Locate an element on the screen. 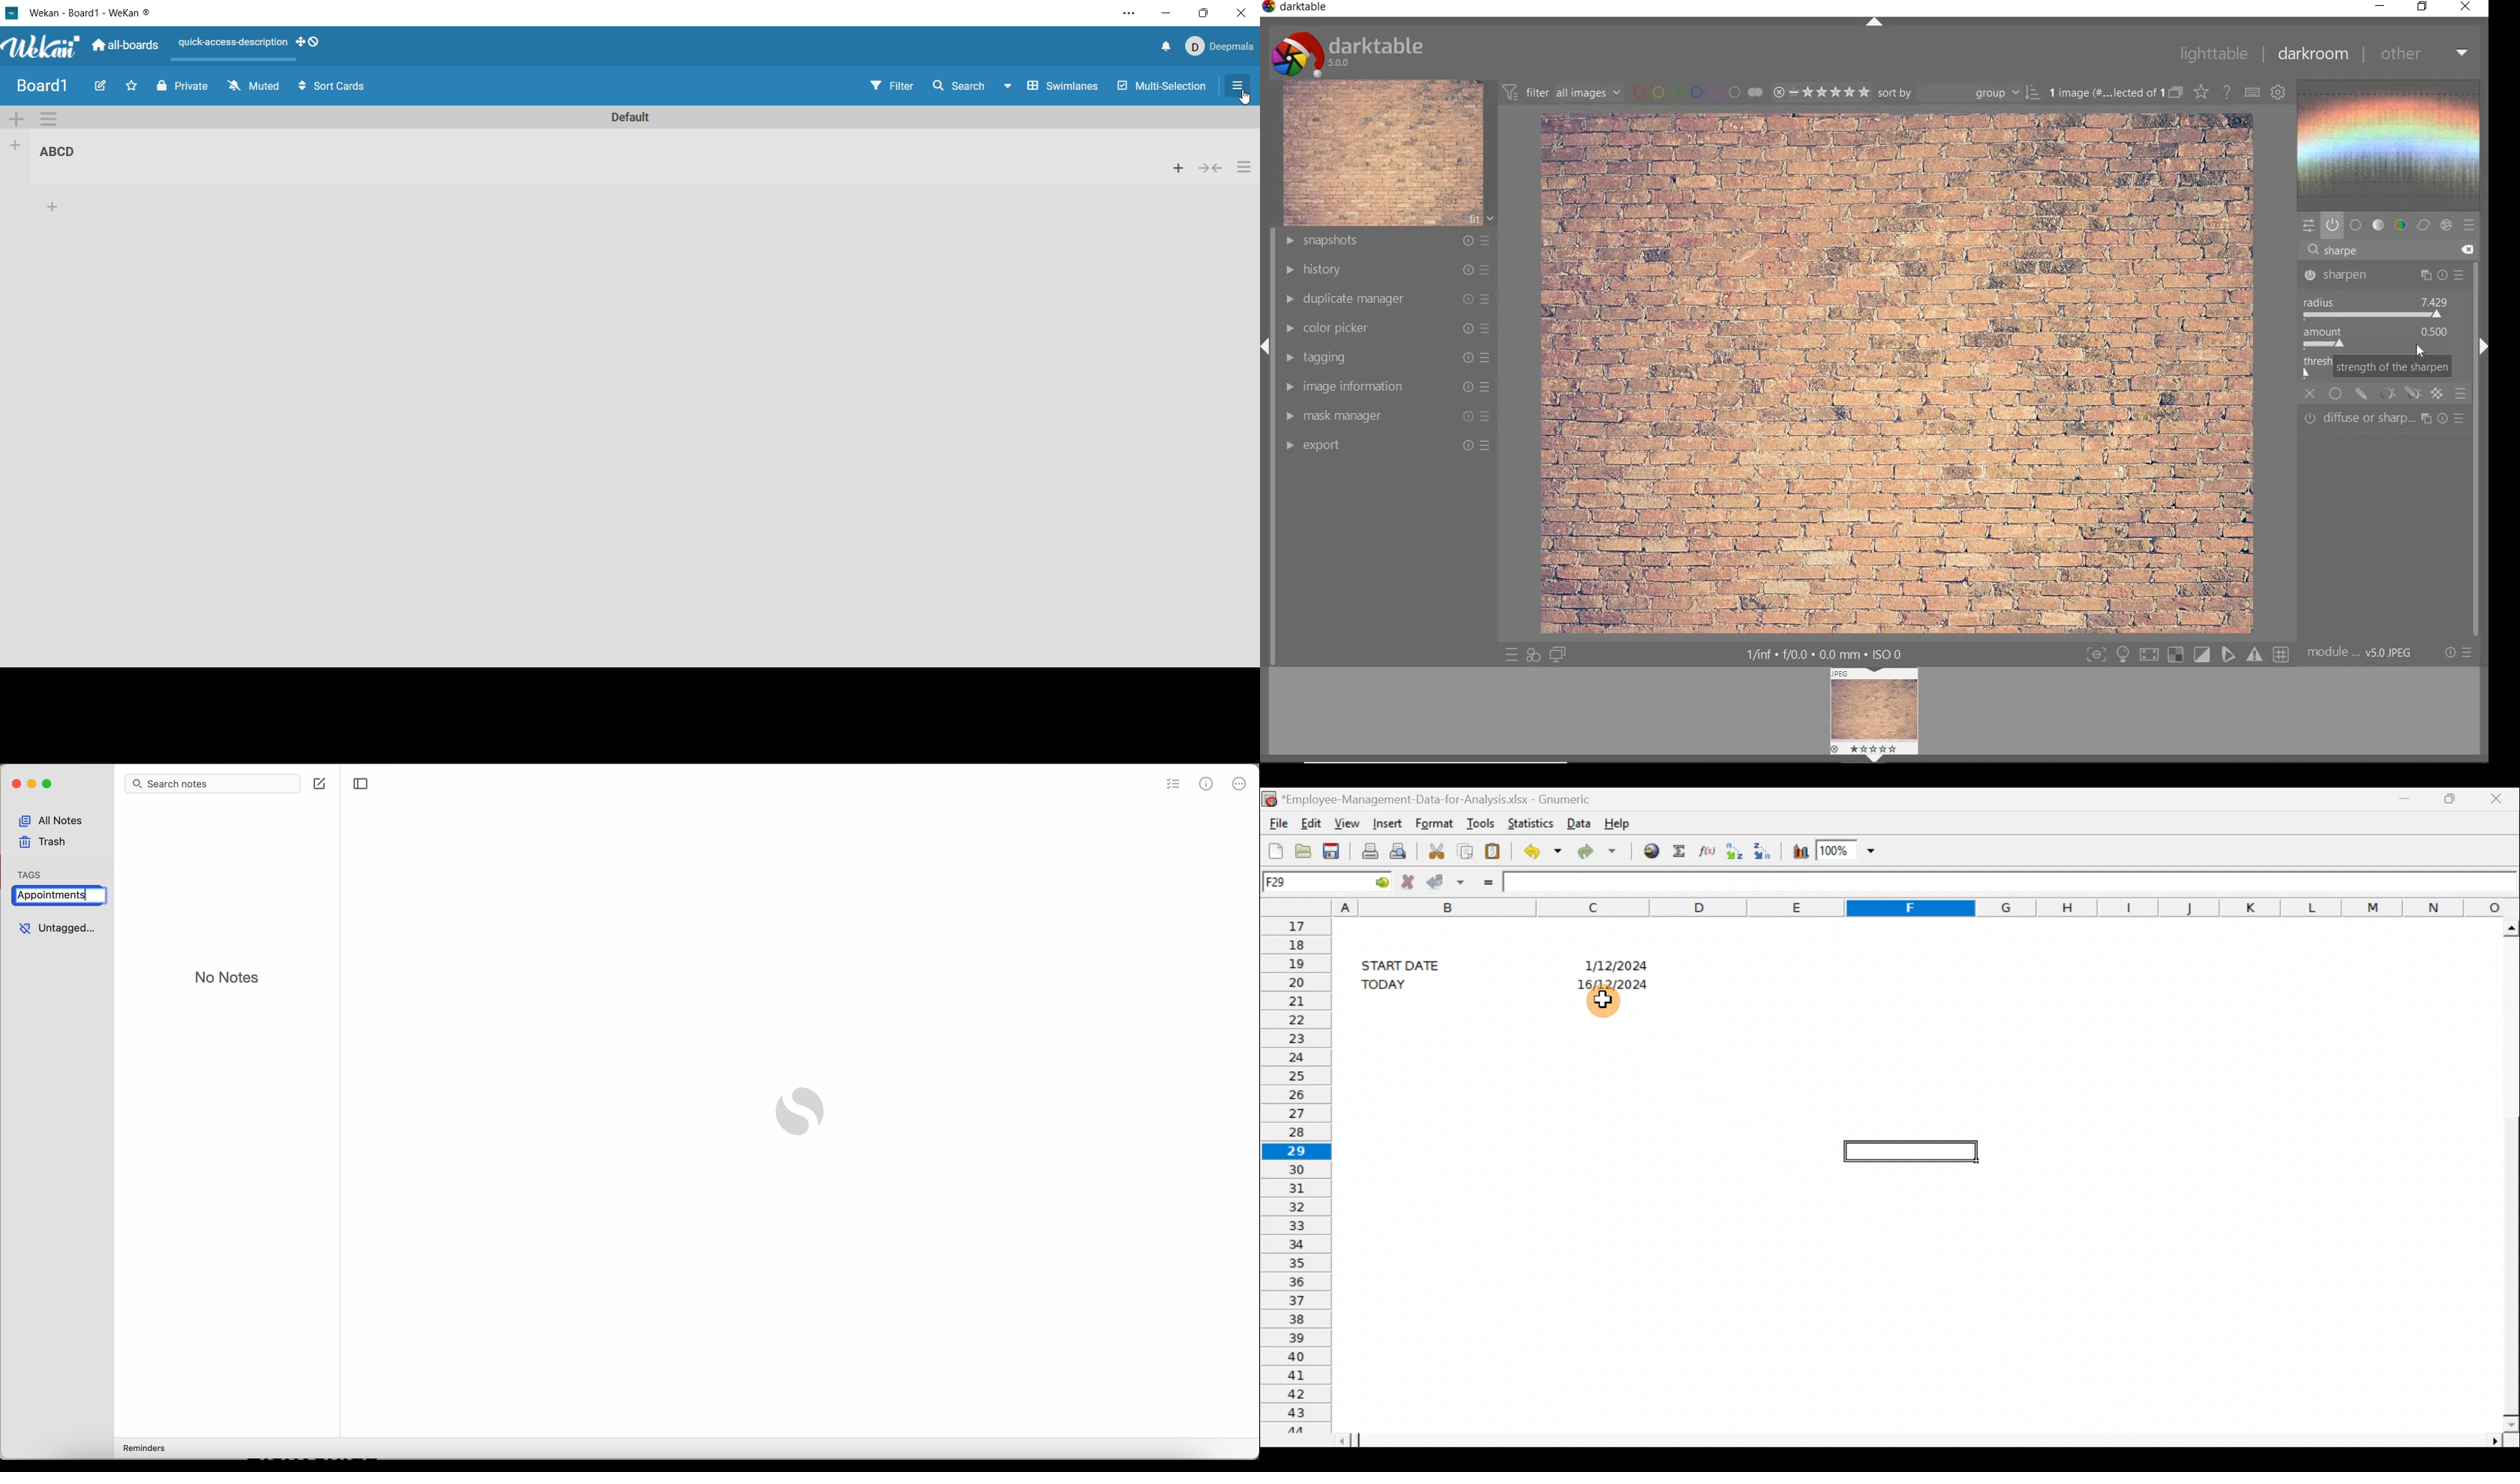 This screenshot has width=2520, height=1484. Close is located at coordinates (2493, 800).